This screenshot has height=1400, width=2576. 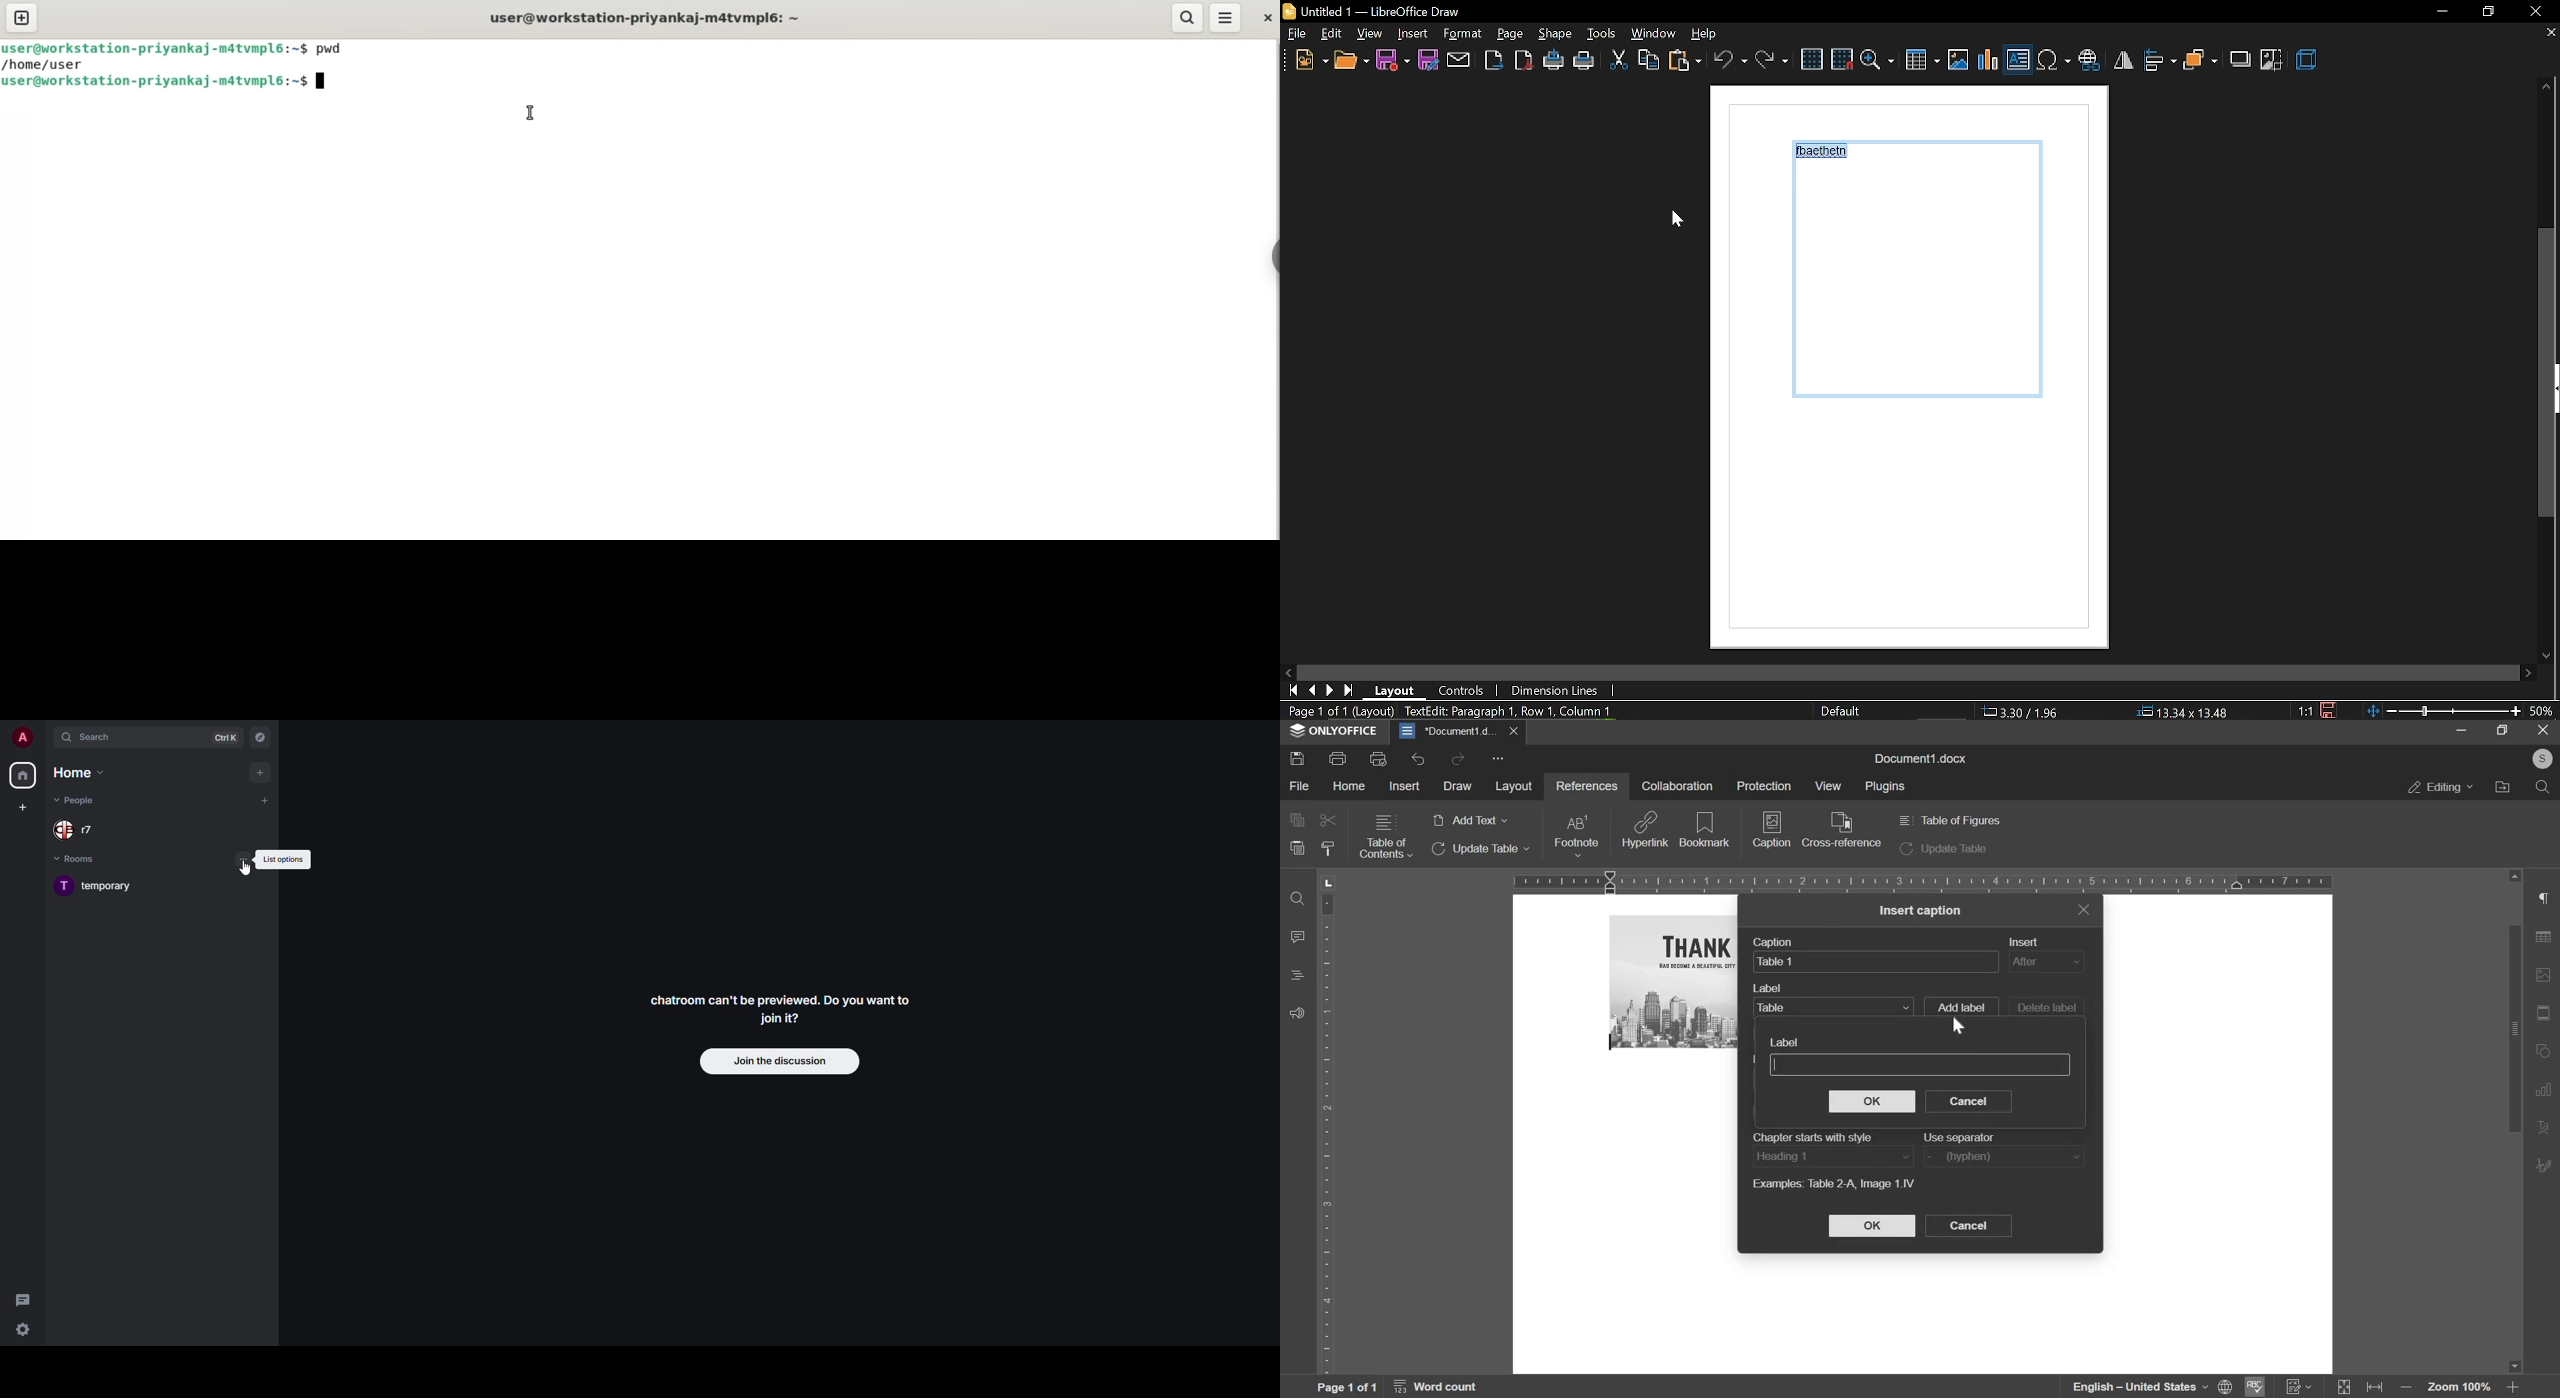 I want to click on Edit, so click(x=2545, y=1165).